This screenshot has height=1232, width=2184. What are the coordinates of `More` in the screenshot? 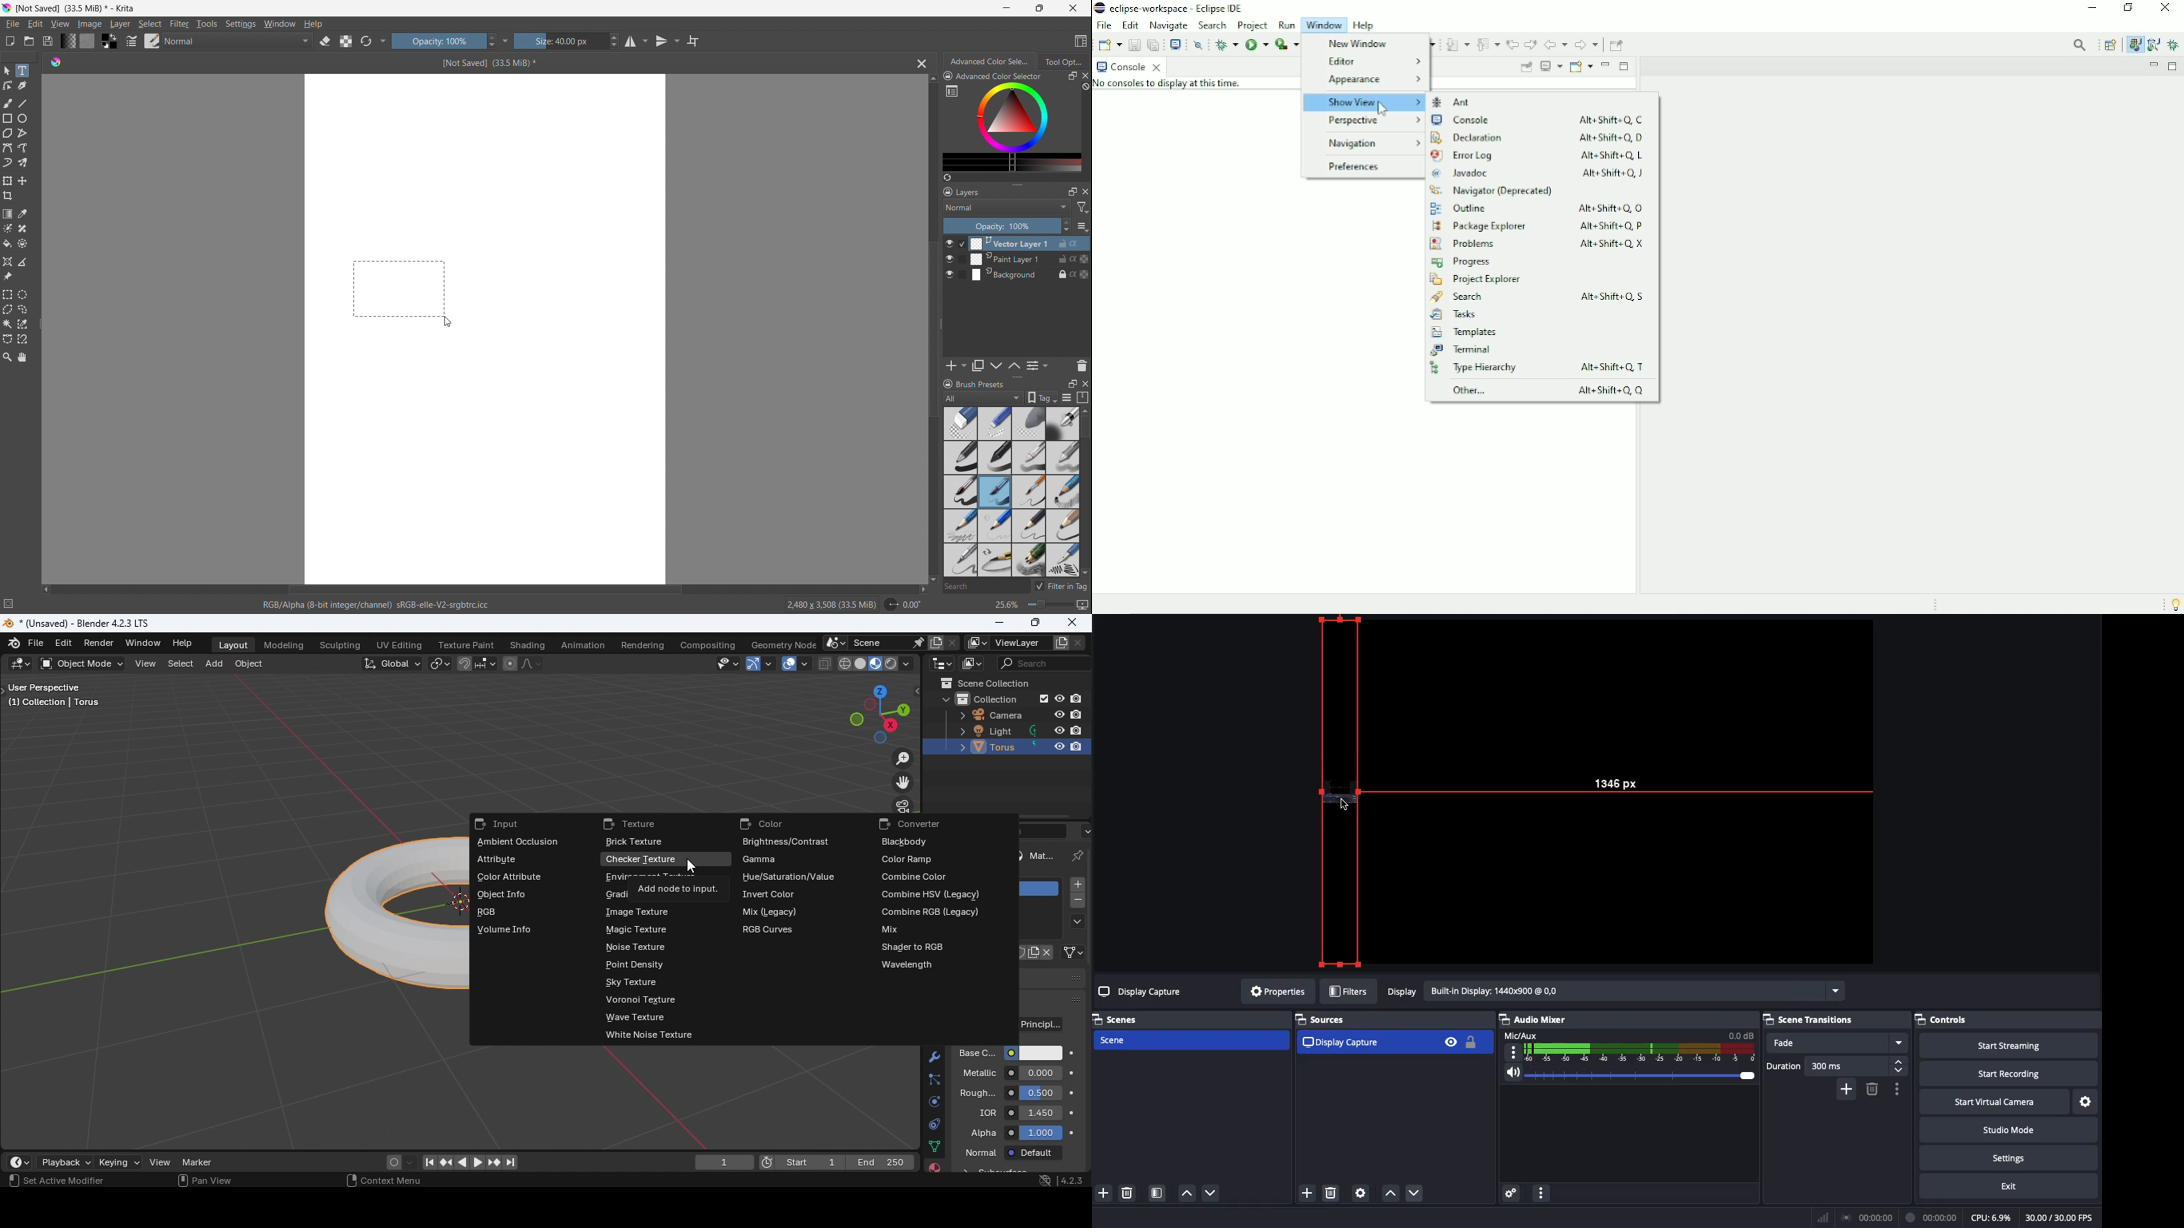 It's located at (1540, 1195).